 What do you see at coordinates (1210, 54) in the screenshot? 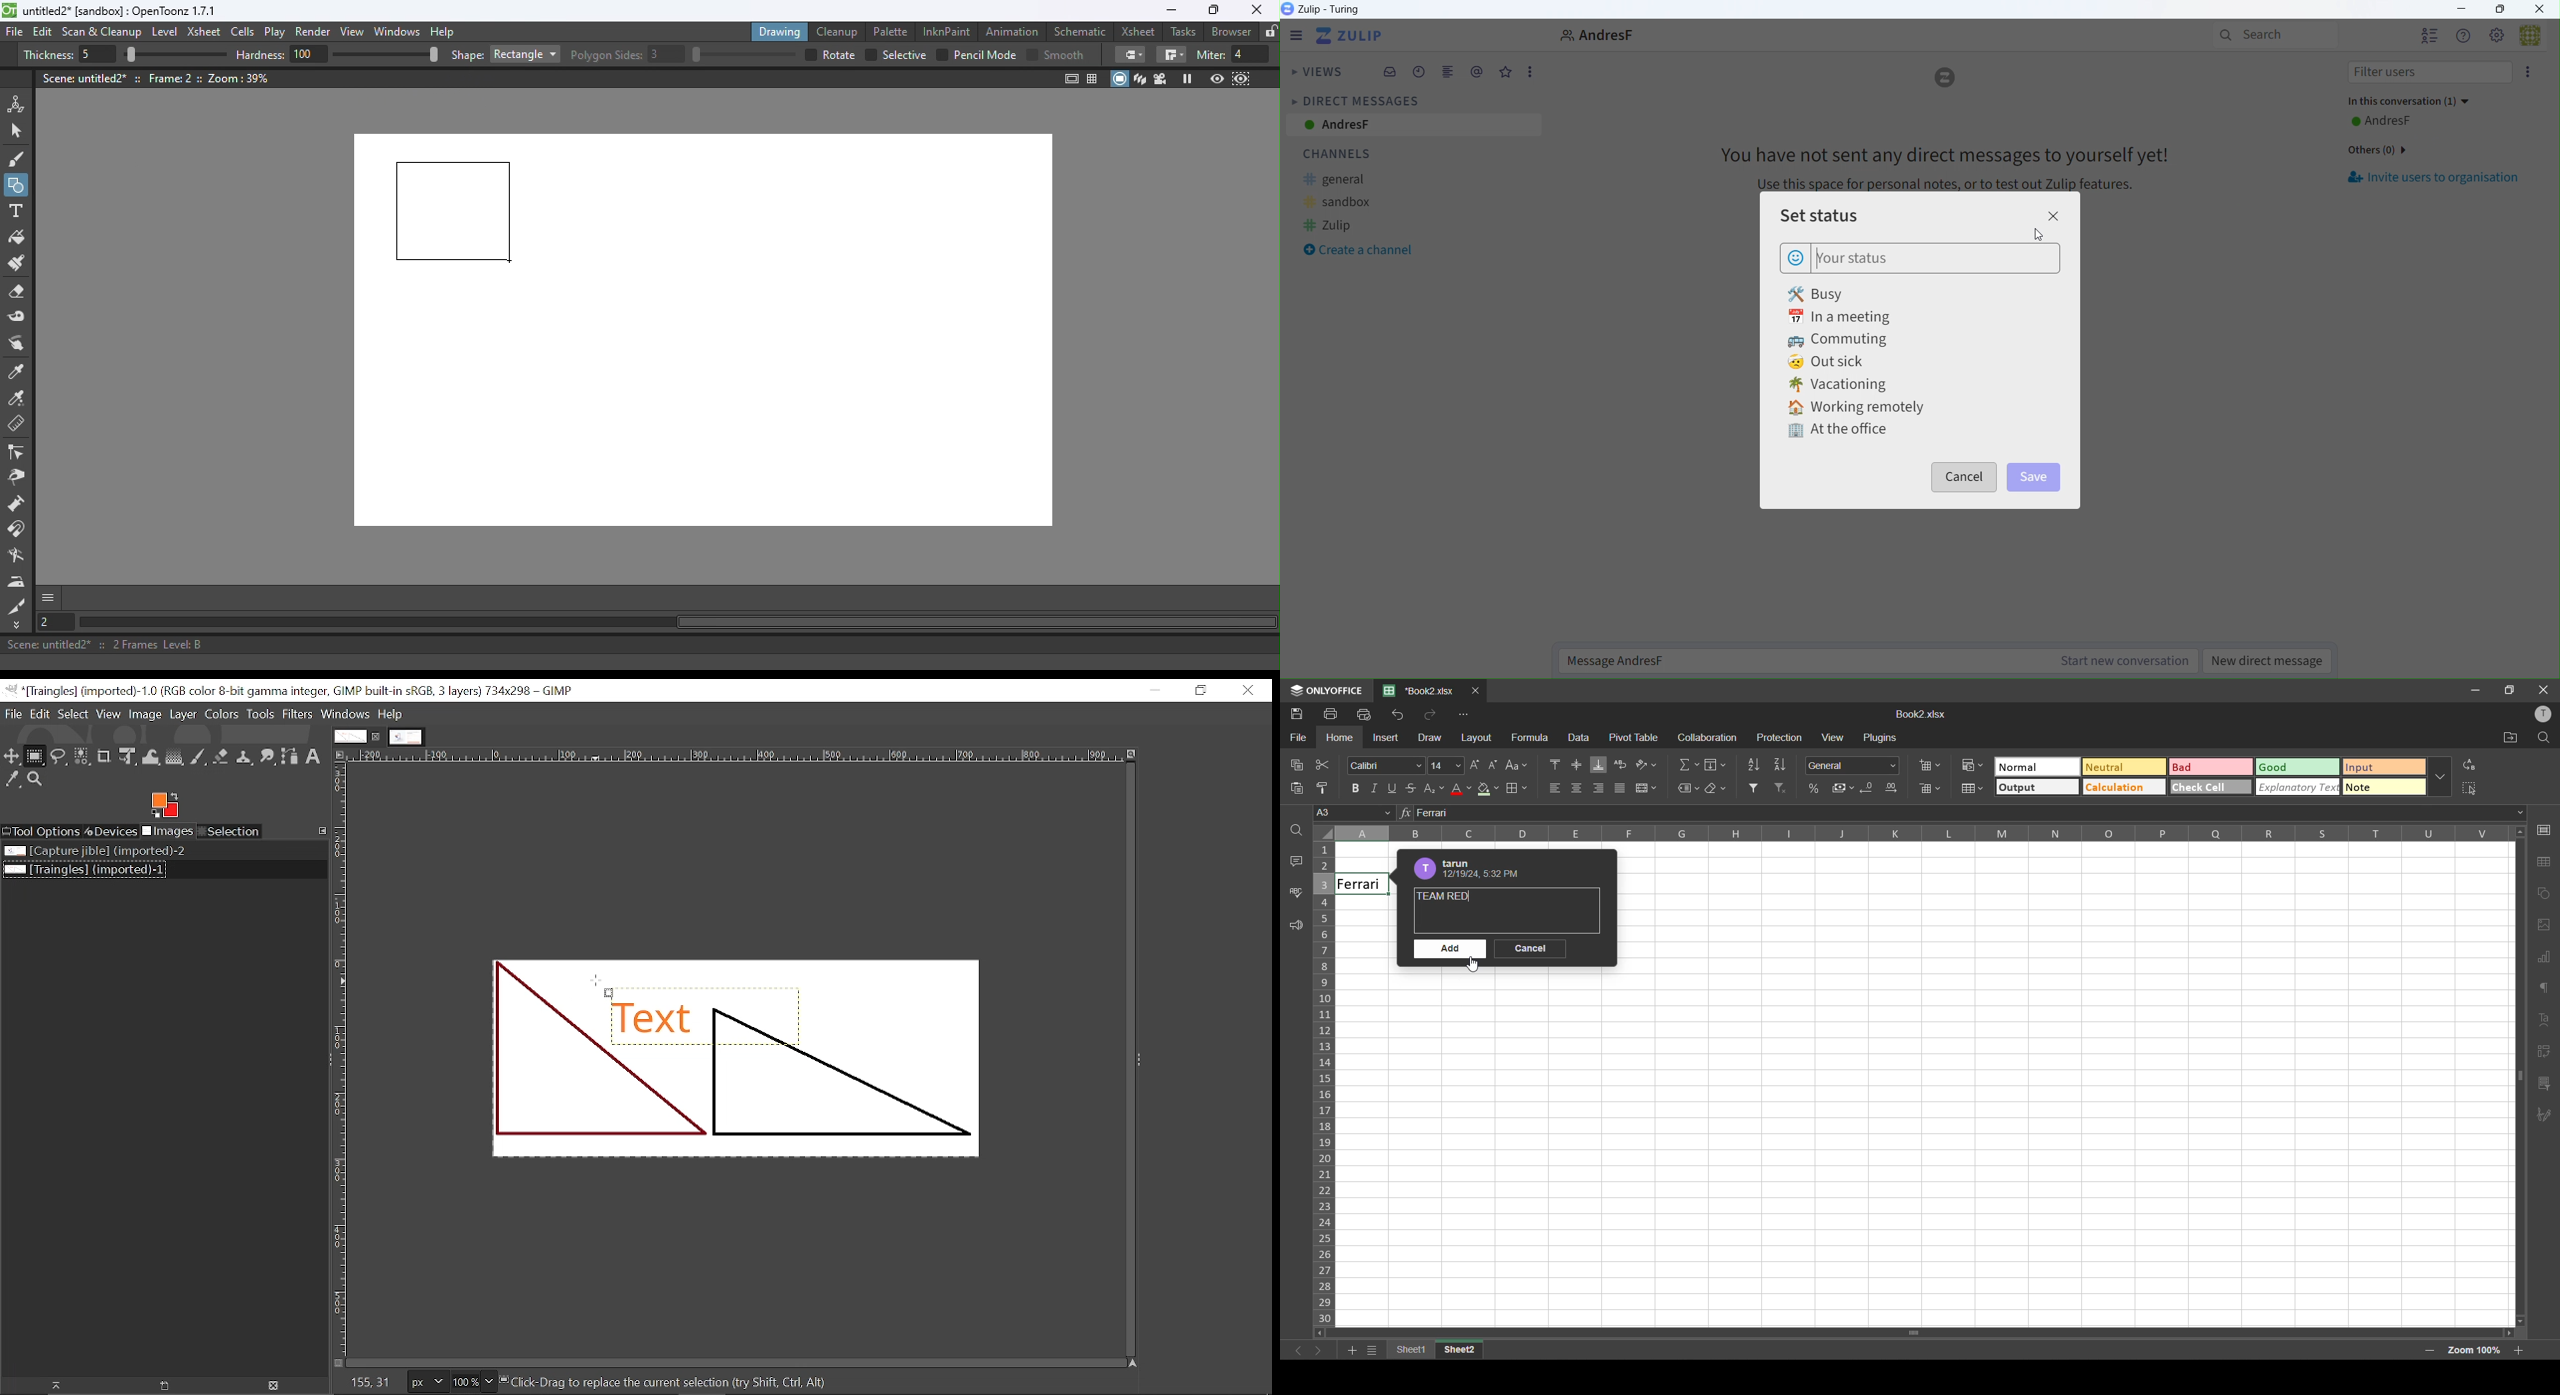
I see `miter` at bounding box center [1210, 54].